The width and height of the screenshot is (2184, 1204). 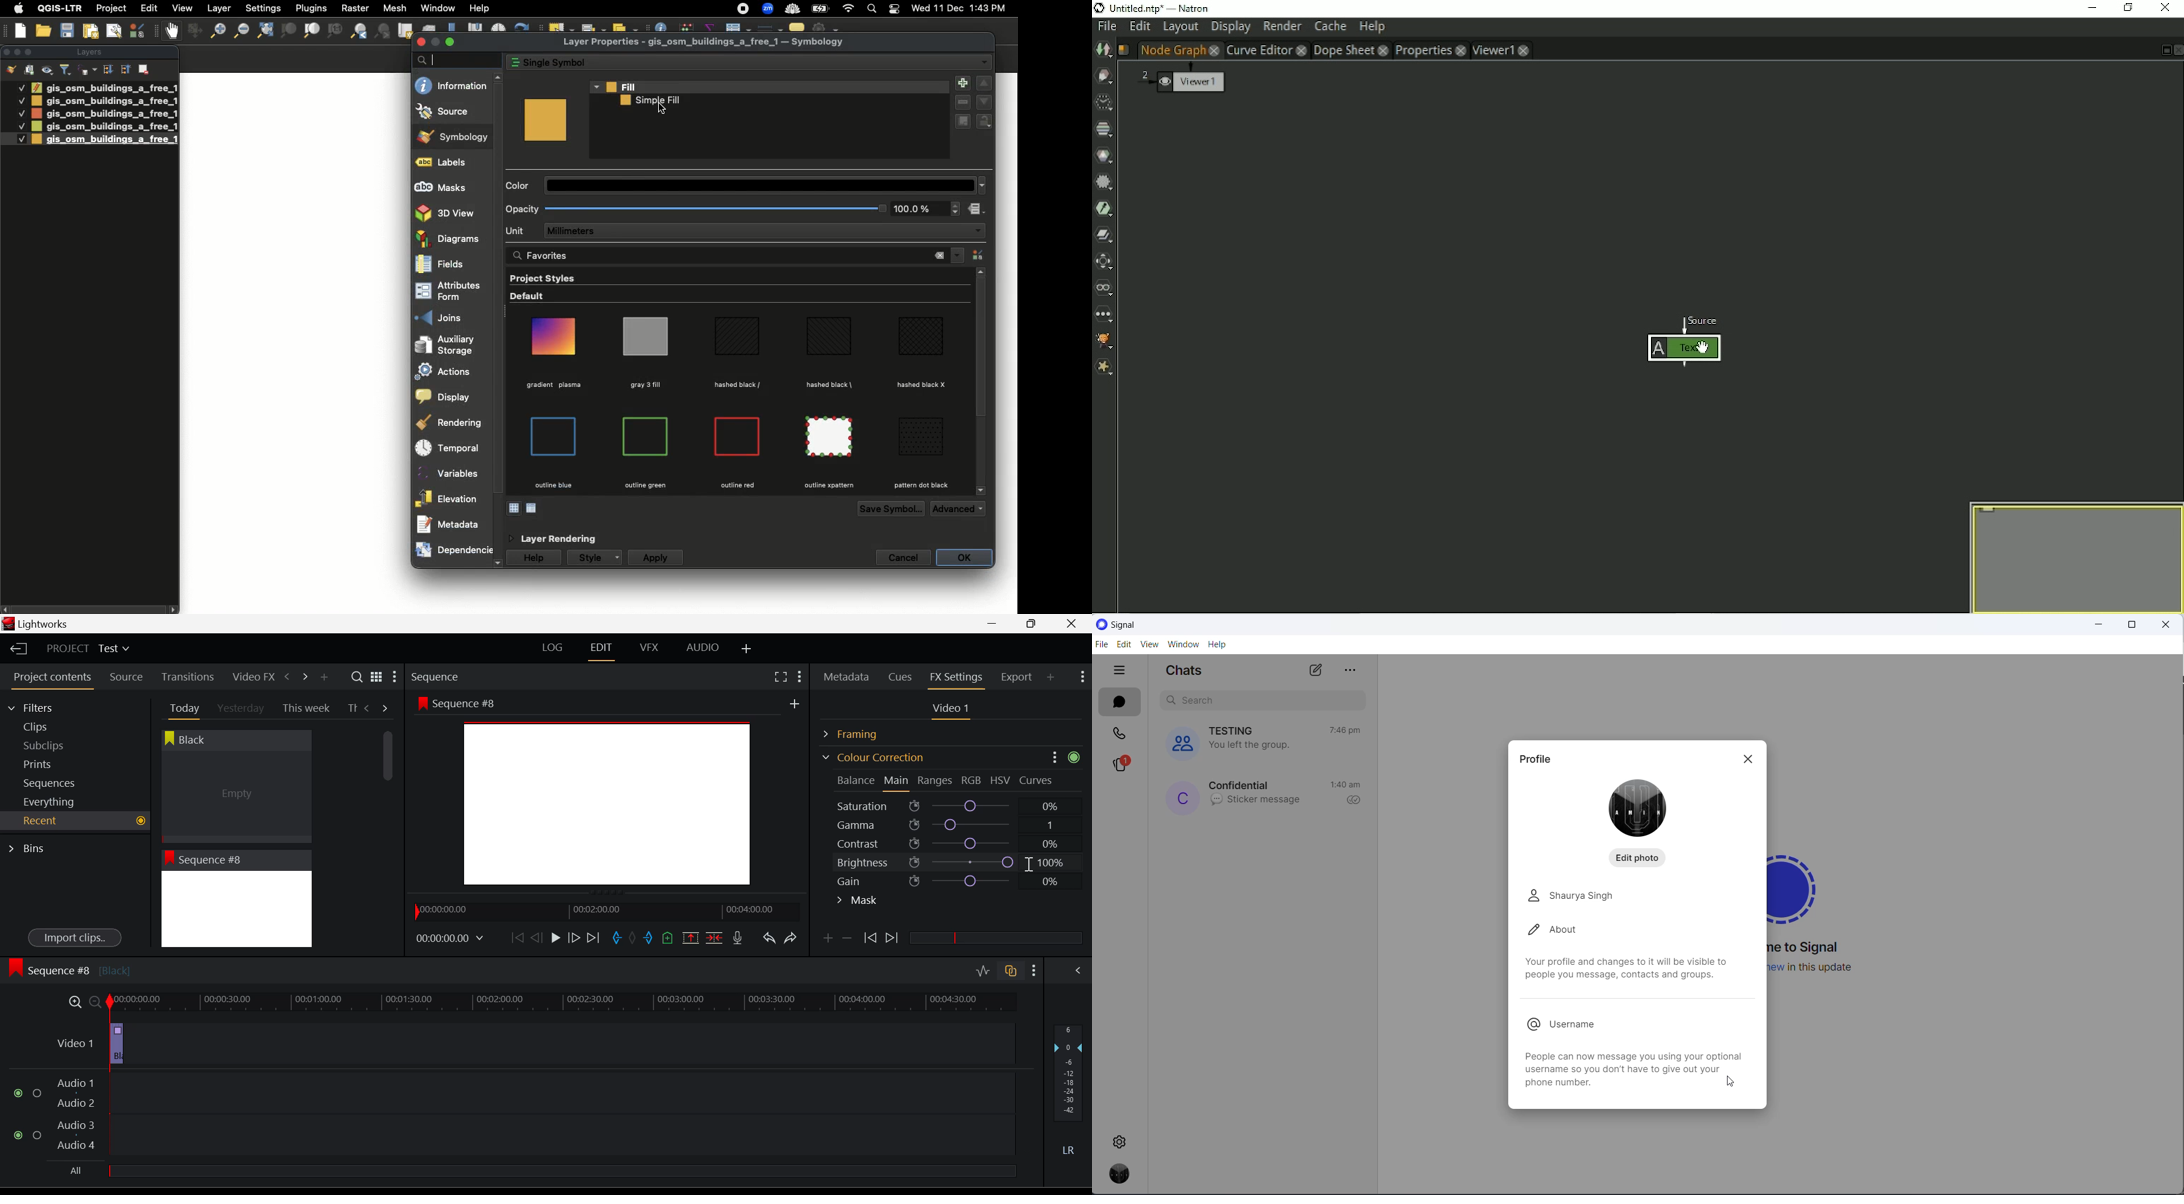 I want to click on left group notification, so click(x=1257, y=745).